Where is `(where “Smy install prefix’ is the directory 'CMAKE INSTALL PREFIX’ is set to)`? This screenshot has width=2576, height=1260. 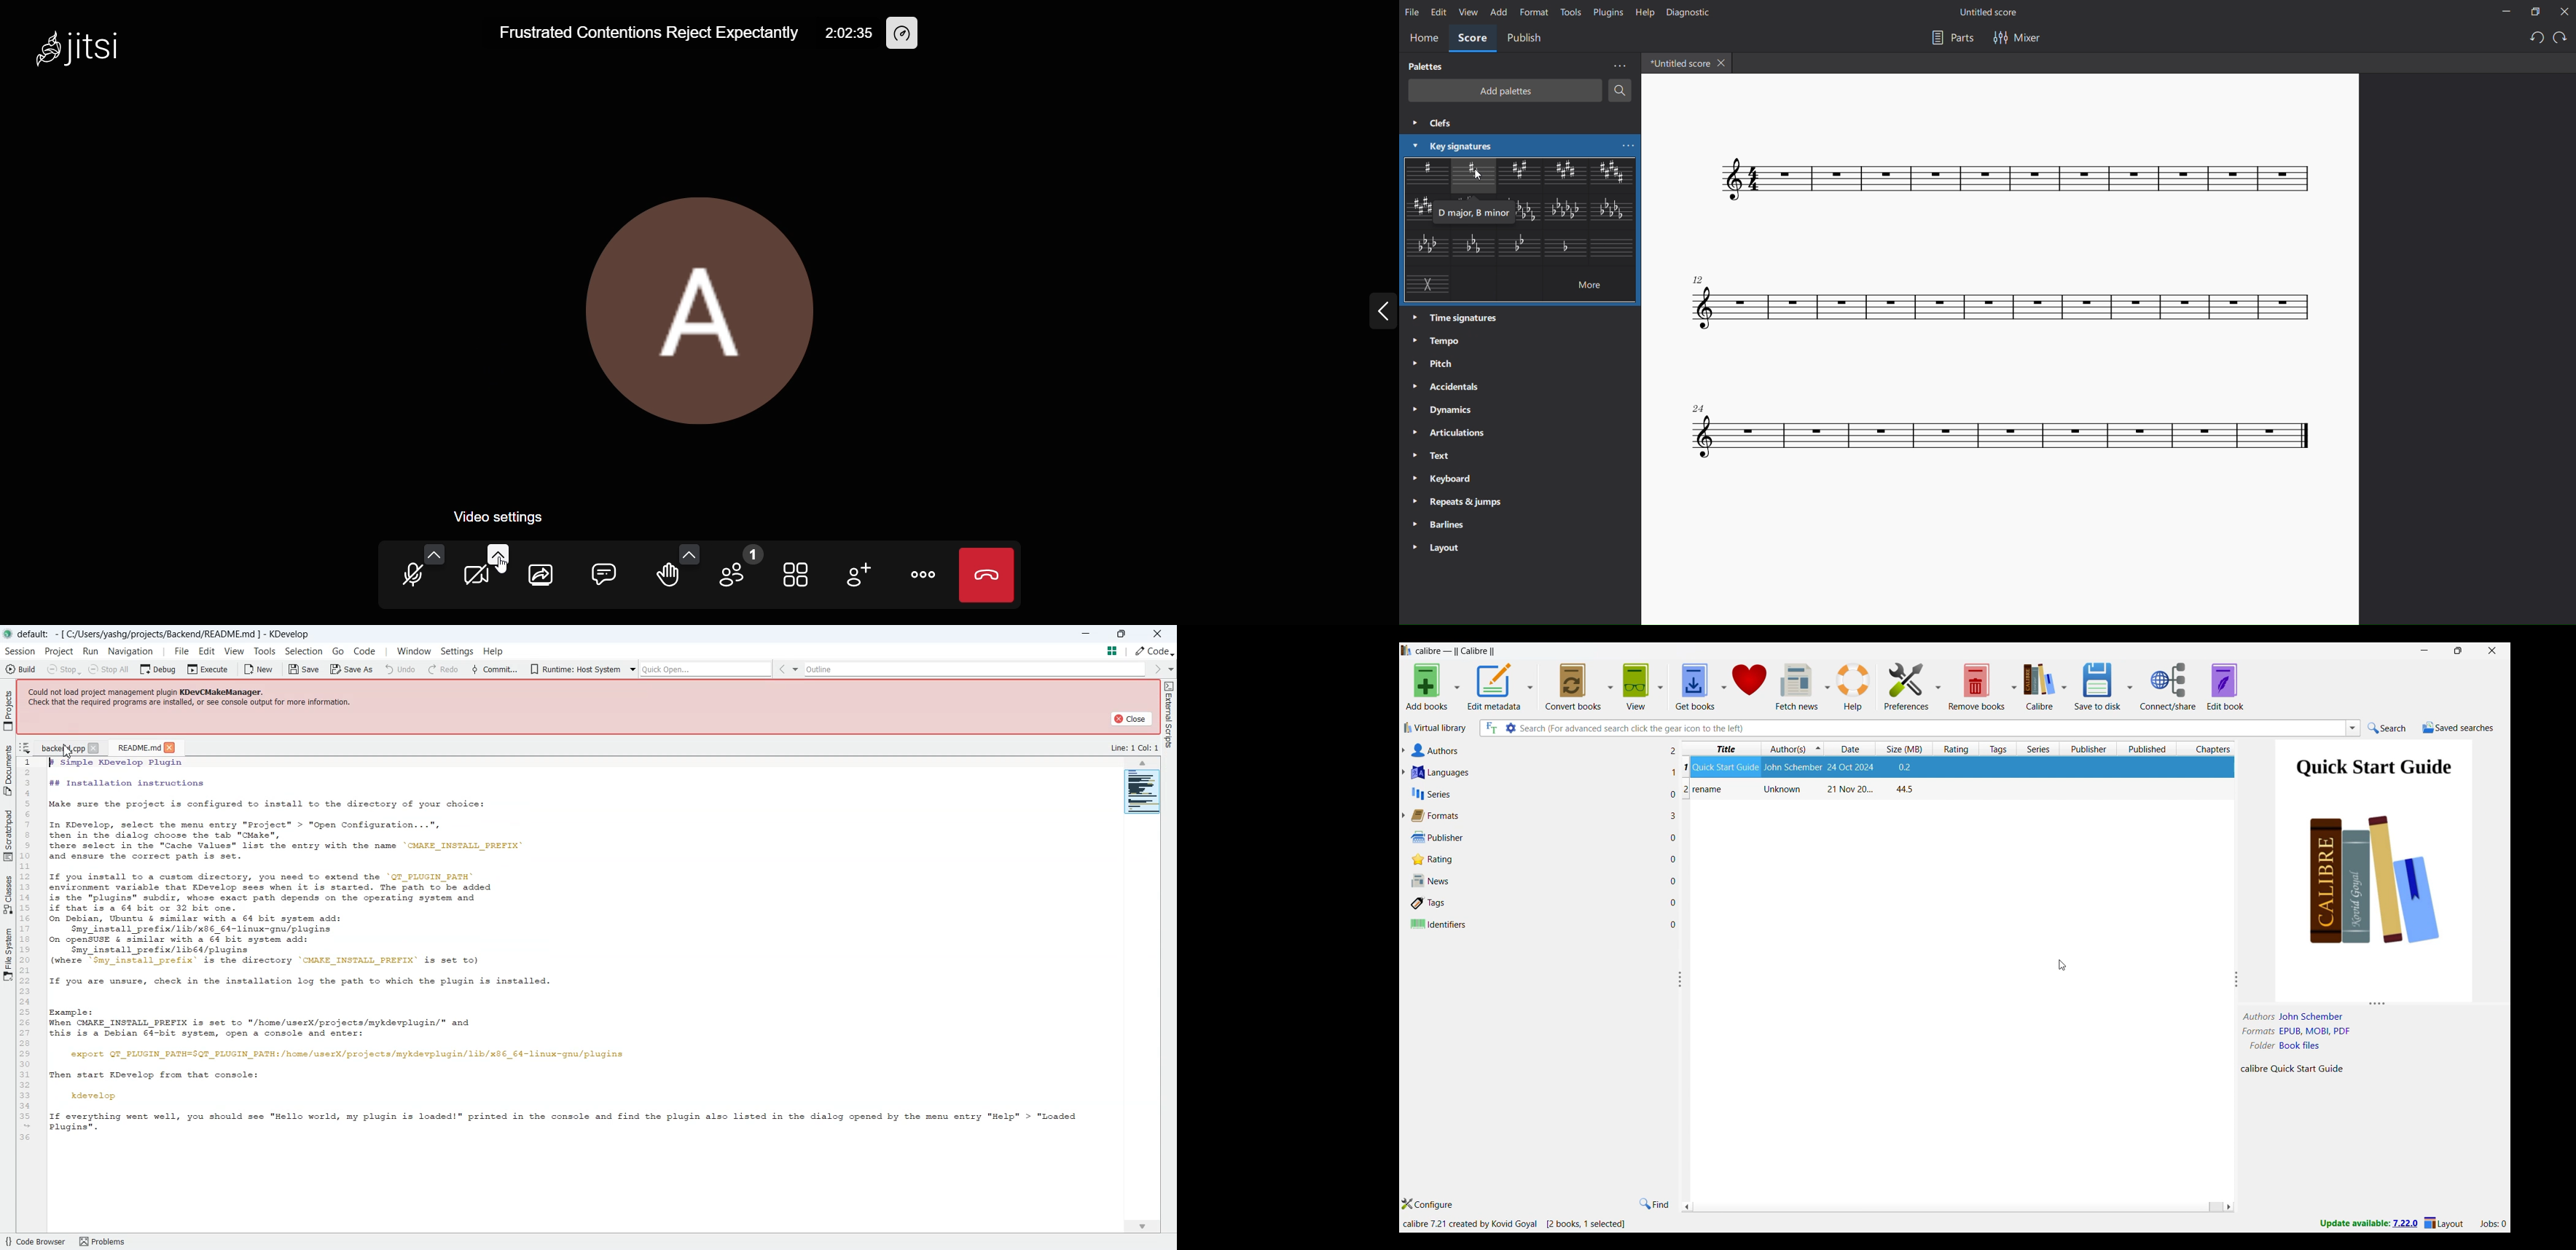 (where “Smy install prefix’ is the directory 'CMAKE INSTALL PREFIX’ is set to) is located at coordinates (259, 961).